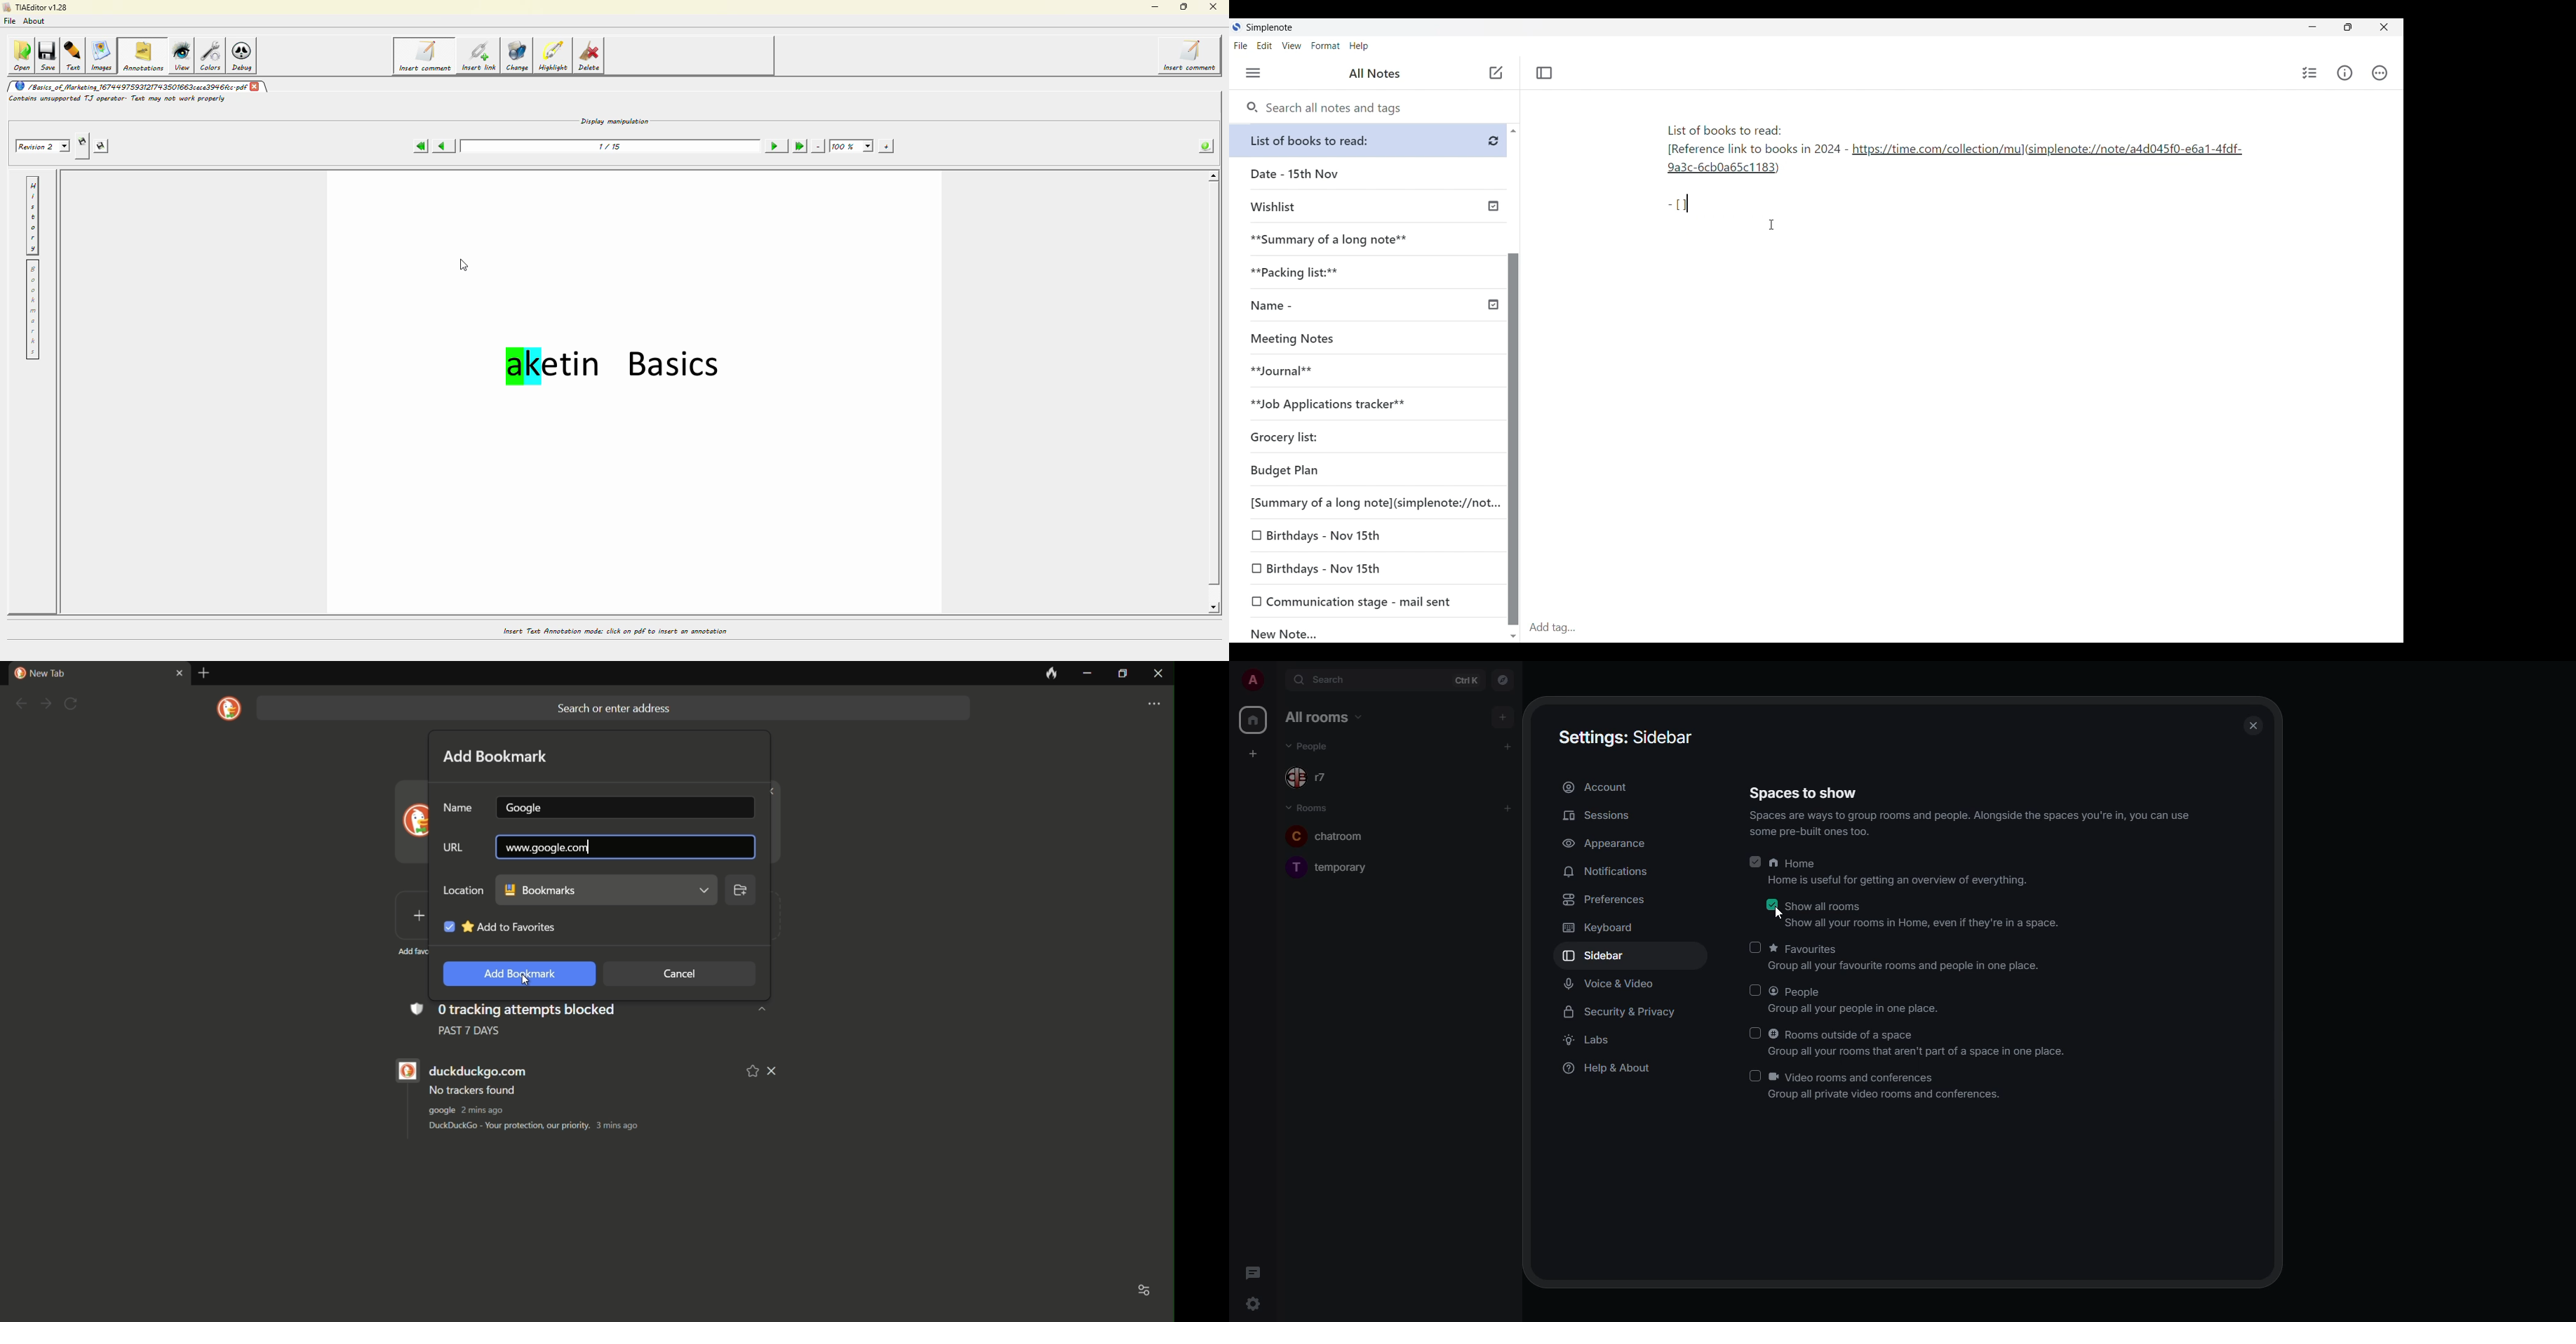 The width and height of the screenshot is (2576, 1344). What do you see at coordinates (478, 58) in the screenshot?
I see `insert link` at bounding box center [478, 58].